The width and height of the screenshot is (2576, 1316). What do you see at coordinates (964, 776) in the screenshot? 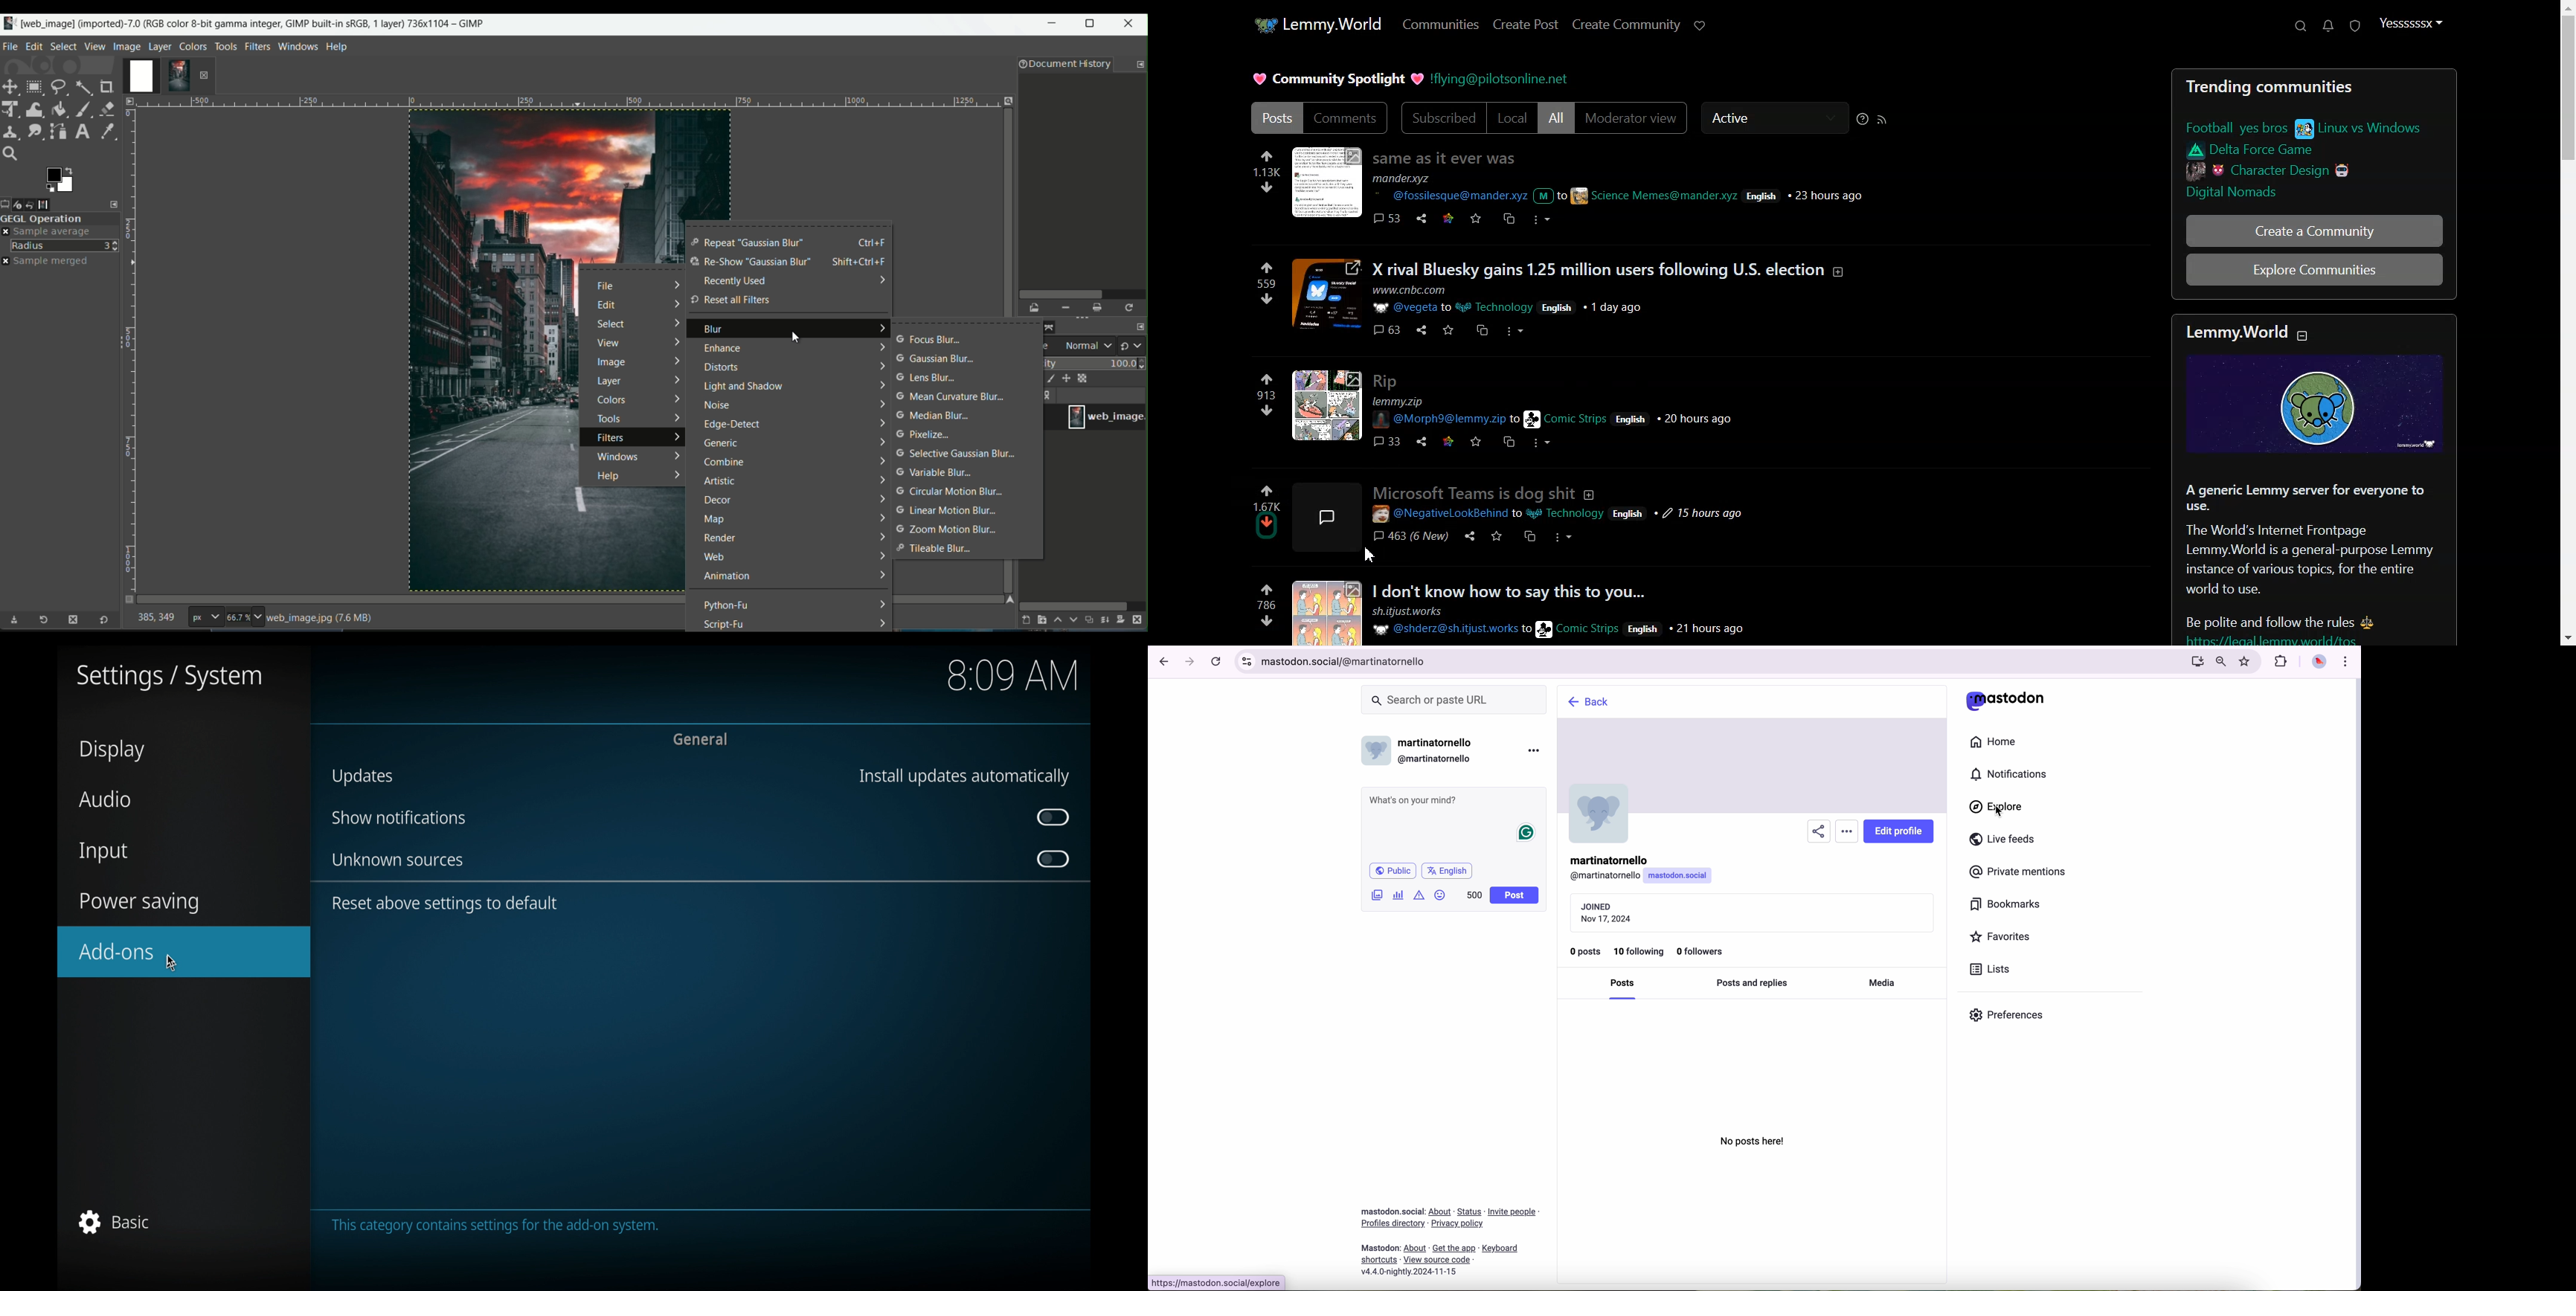
I see `install updates automatically` at bounding box center [964, 776].